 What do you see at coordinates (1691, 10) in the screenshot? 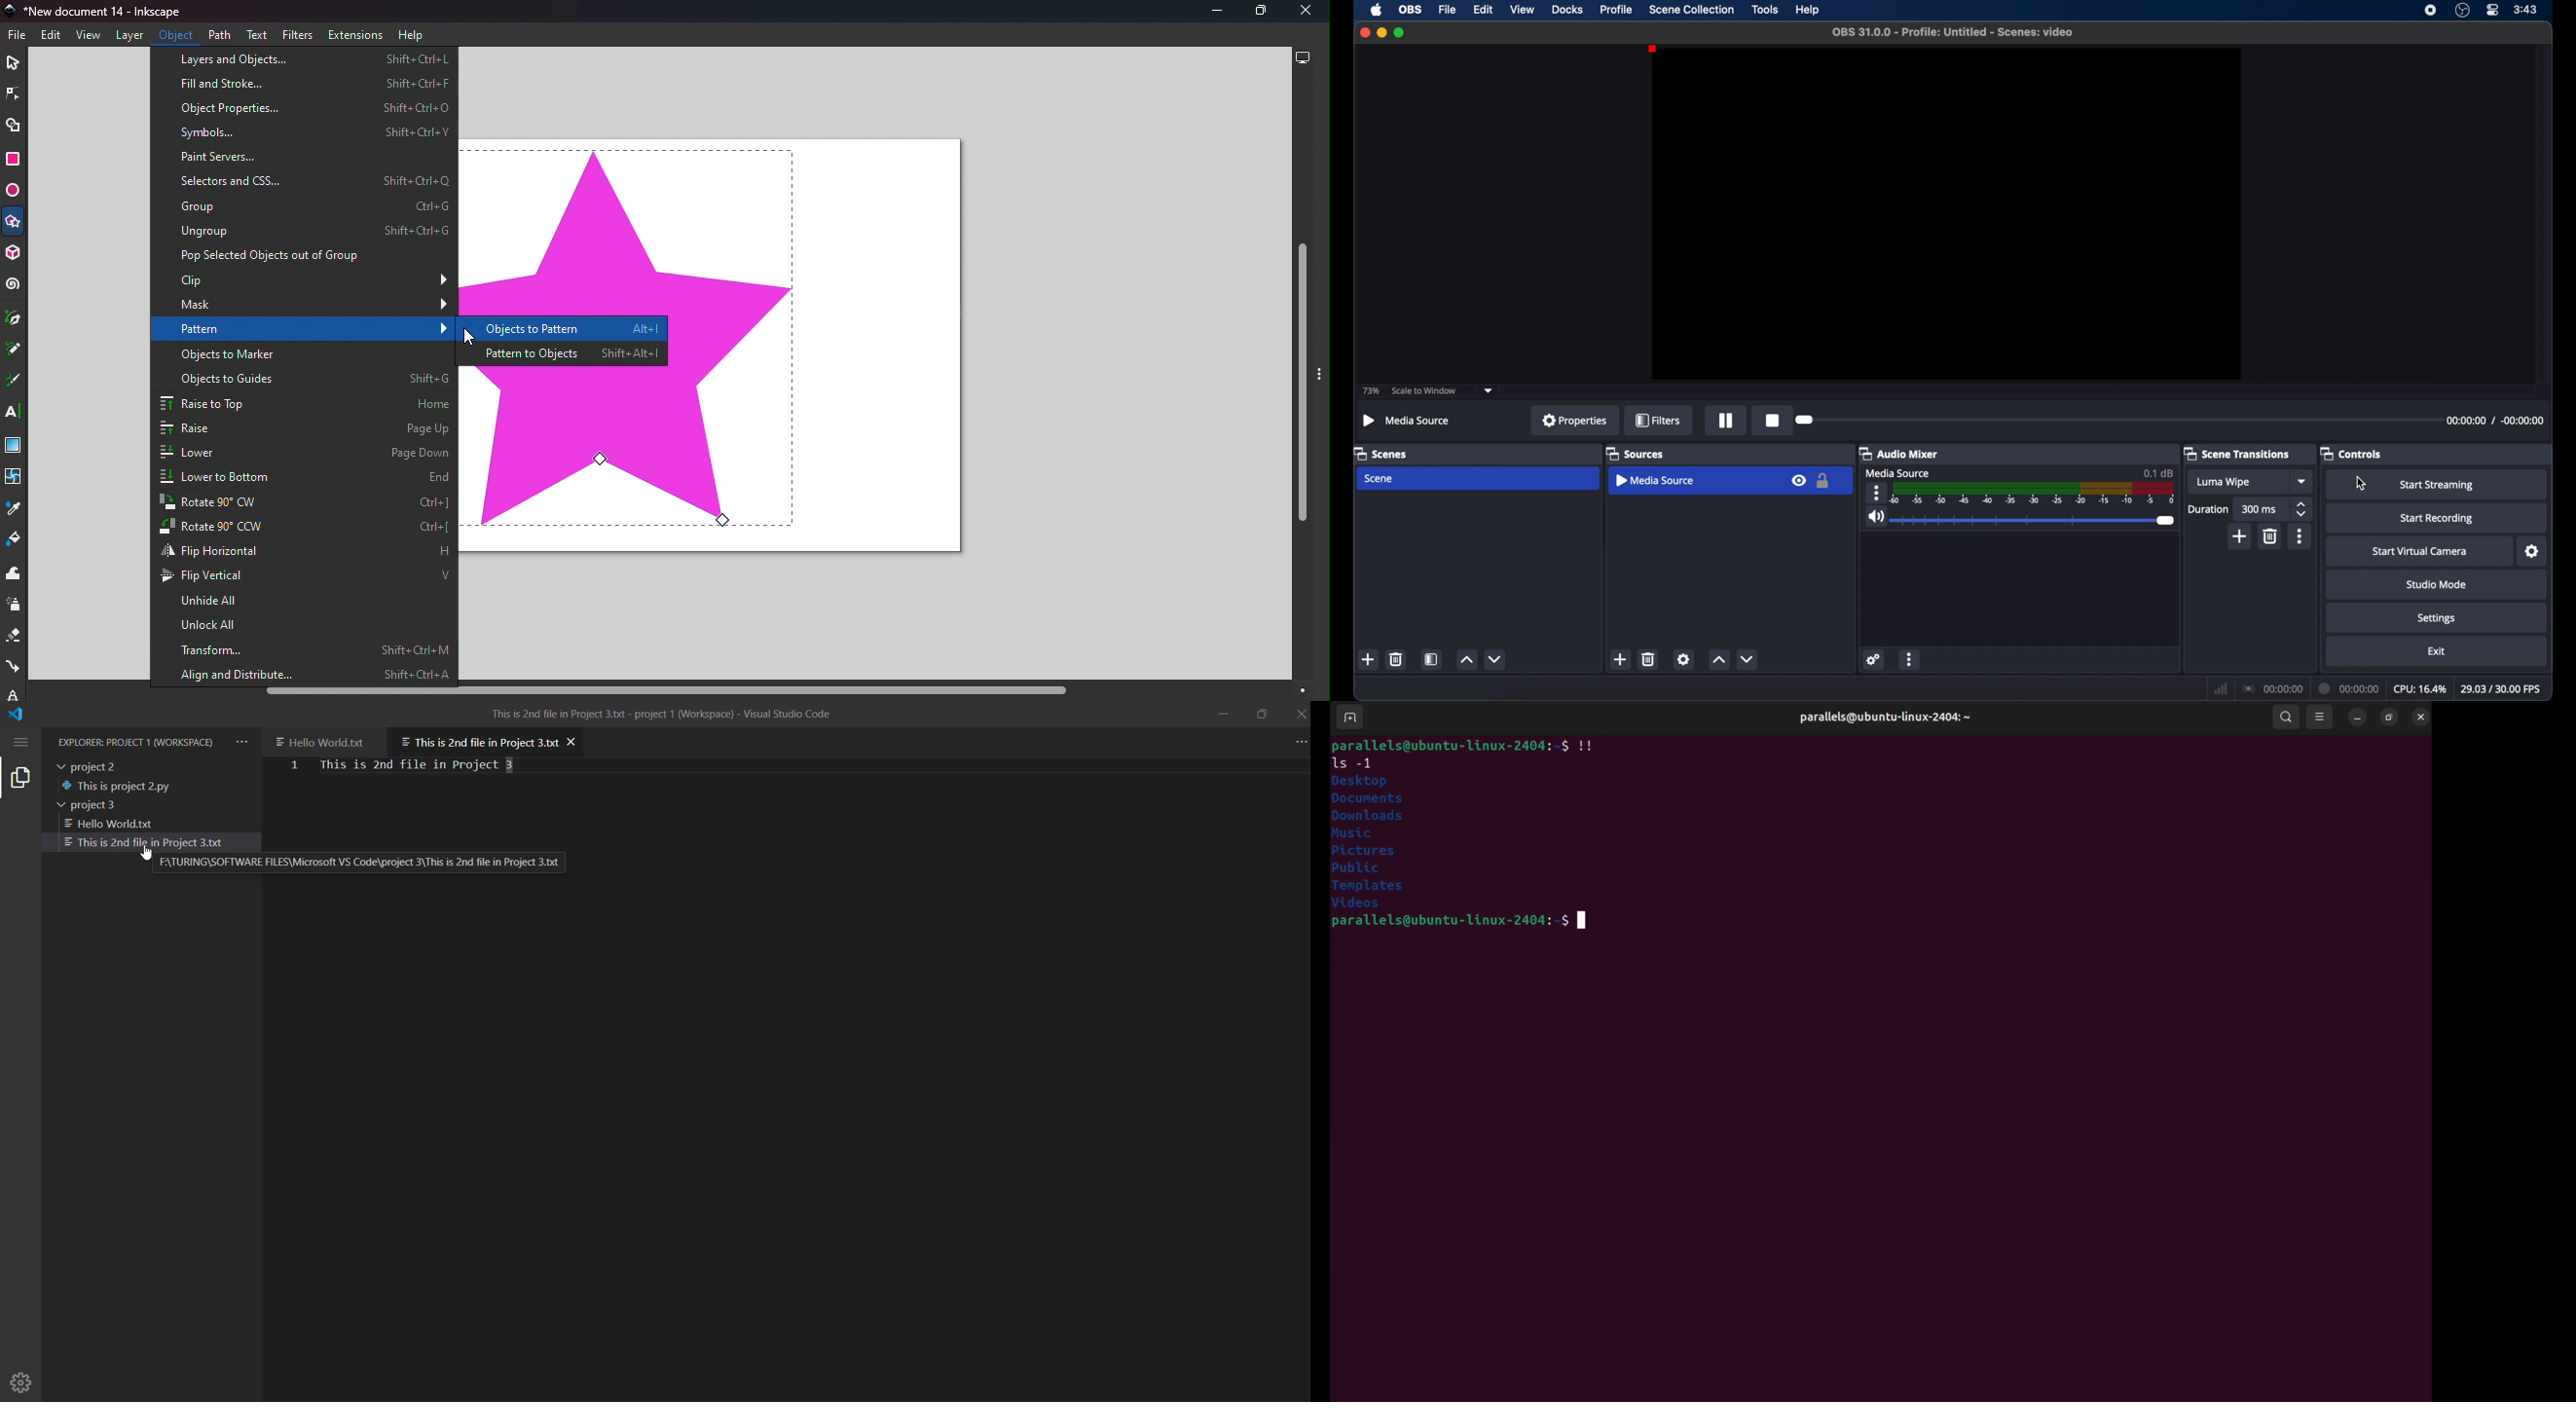
I see `scene collection` at bounding box center [1691, 10].